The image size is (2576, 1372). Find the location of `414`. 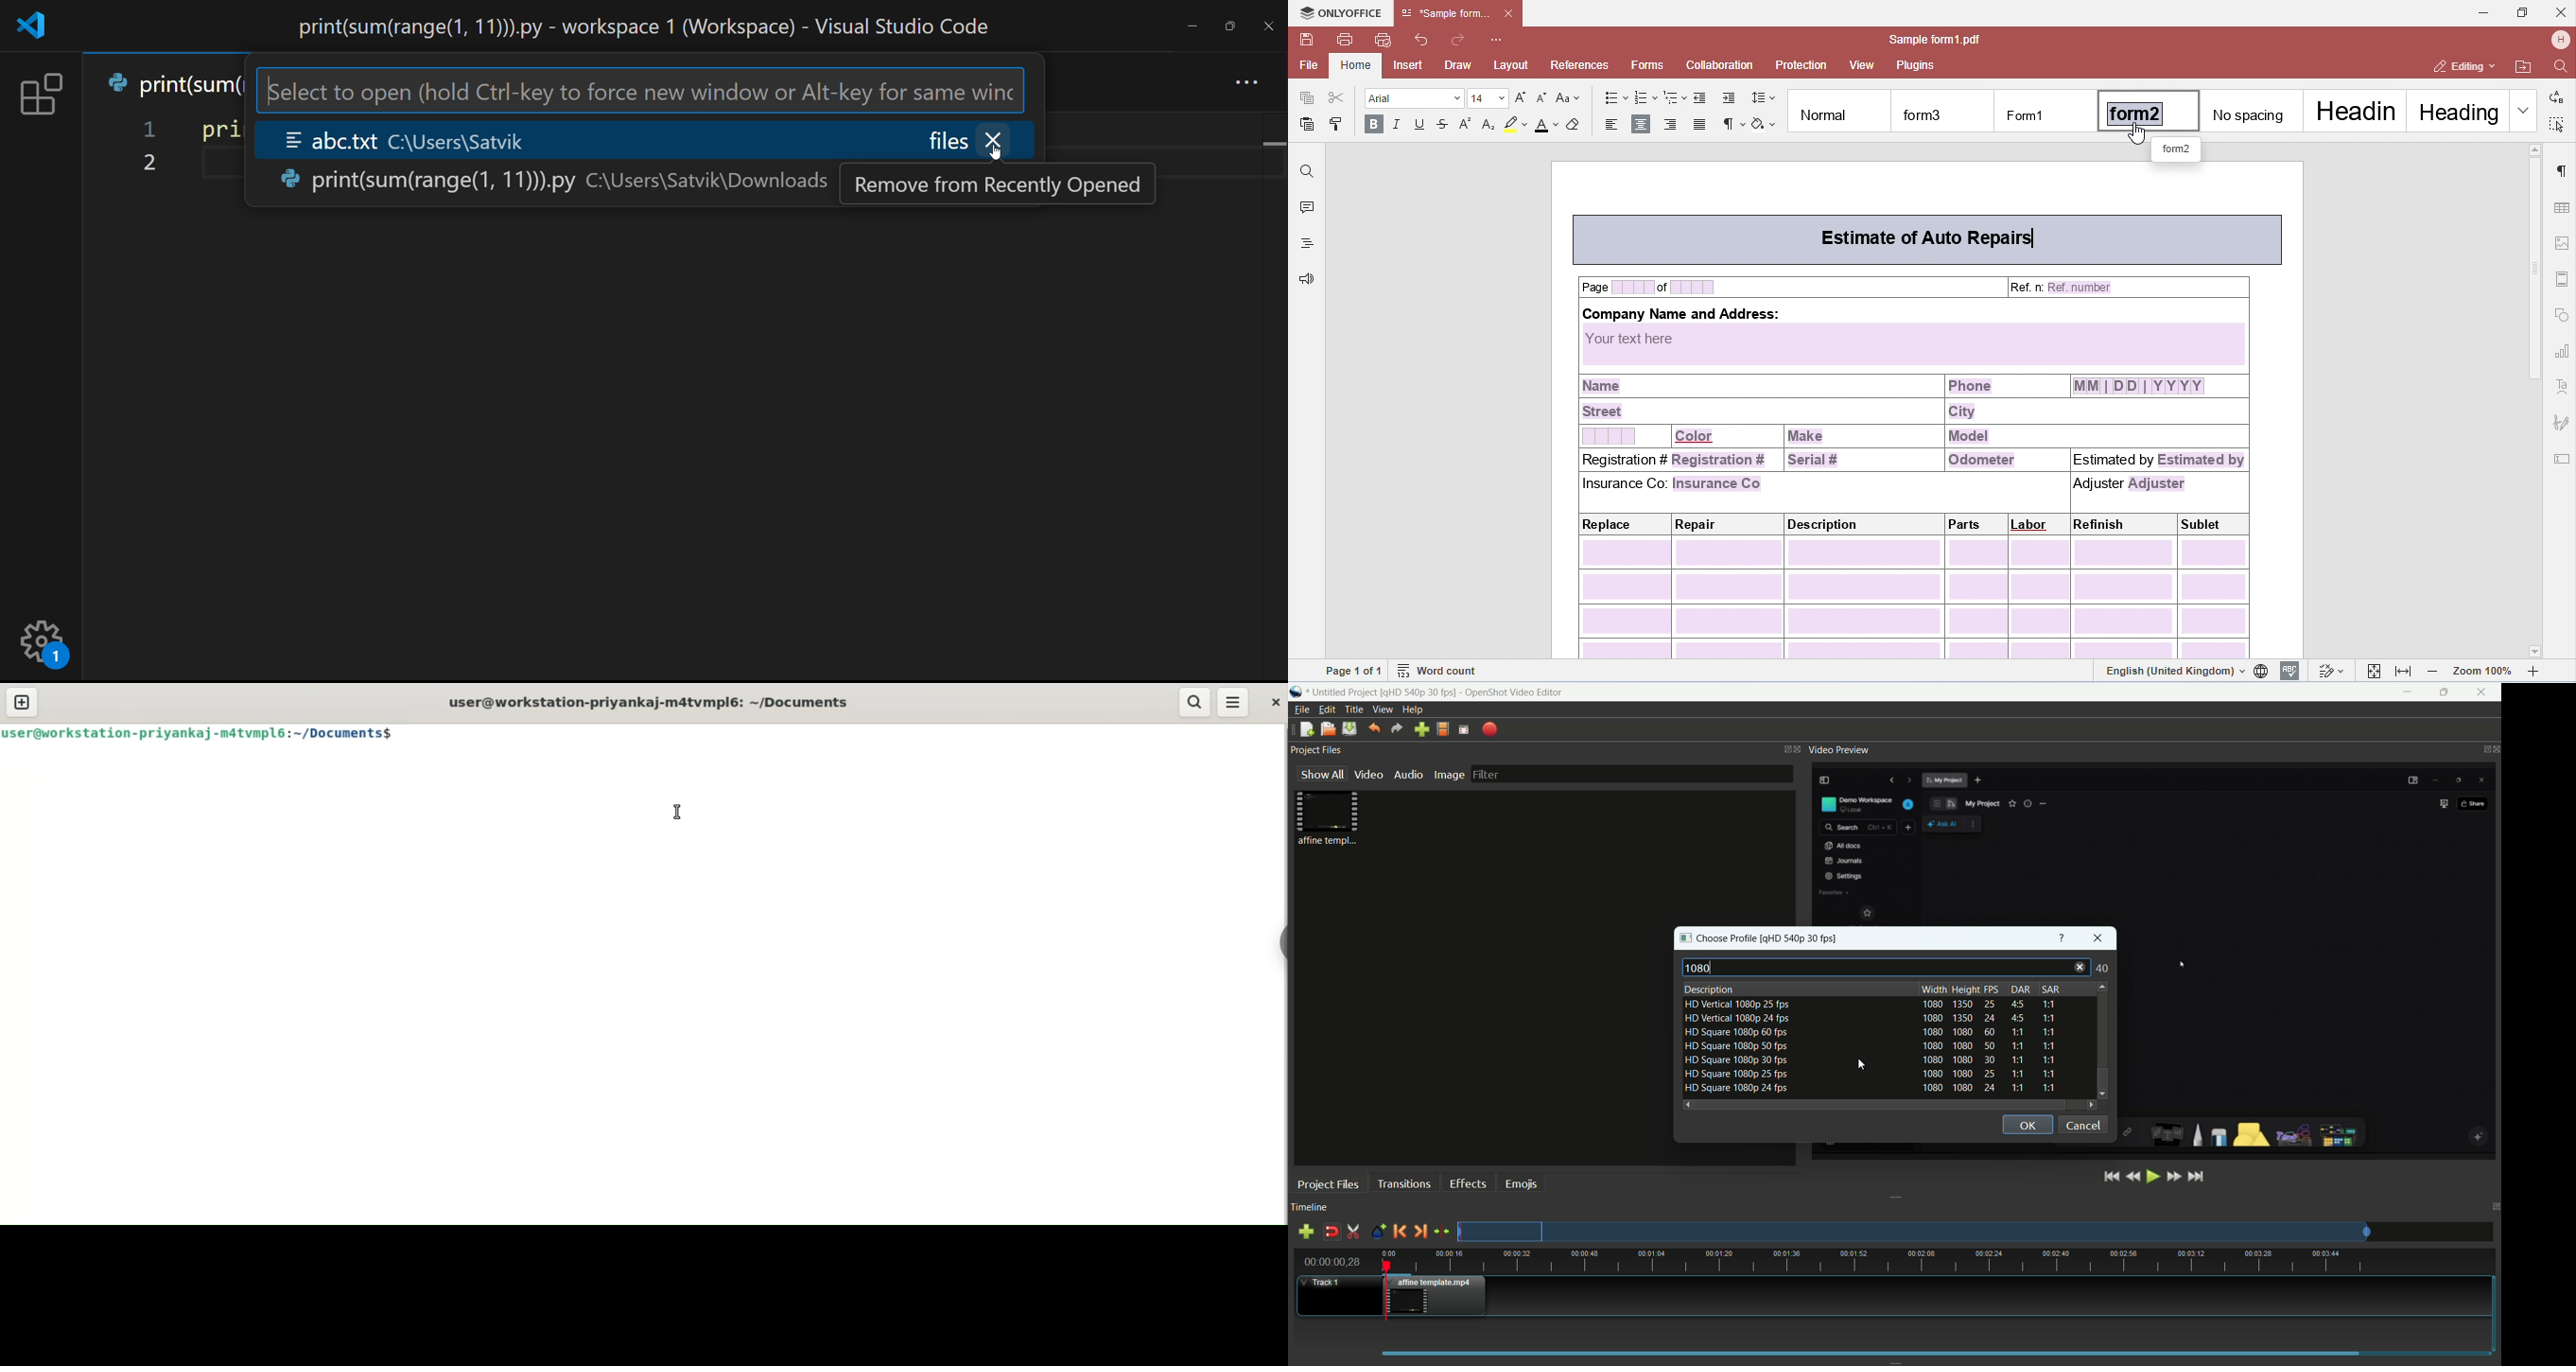

414 is located at coordinates (2102, 968).